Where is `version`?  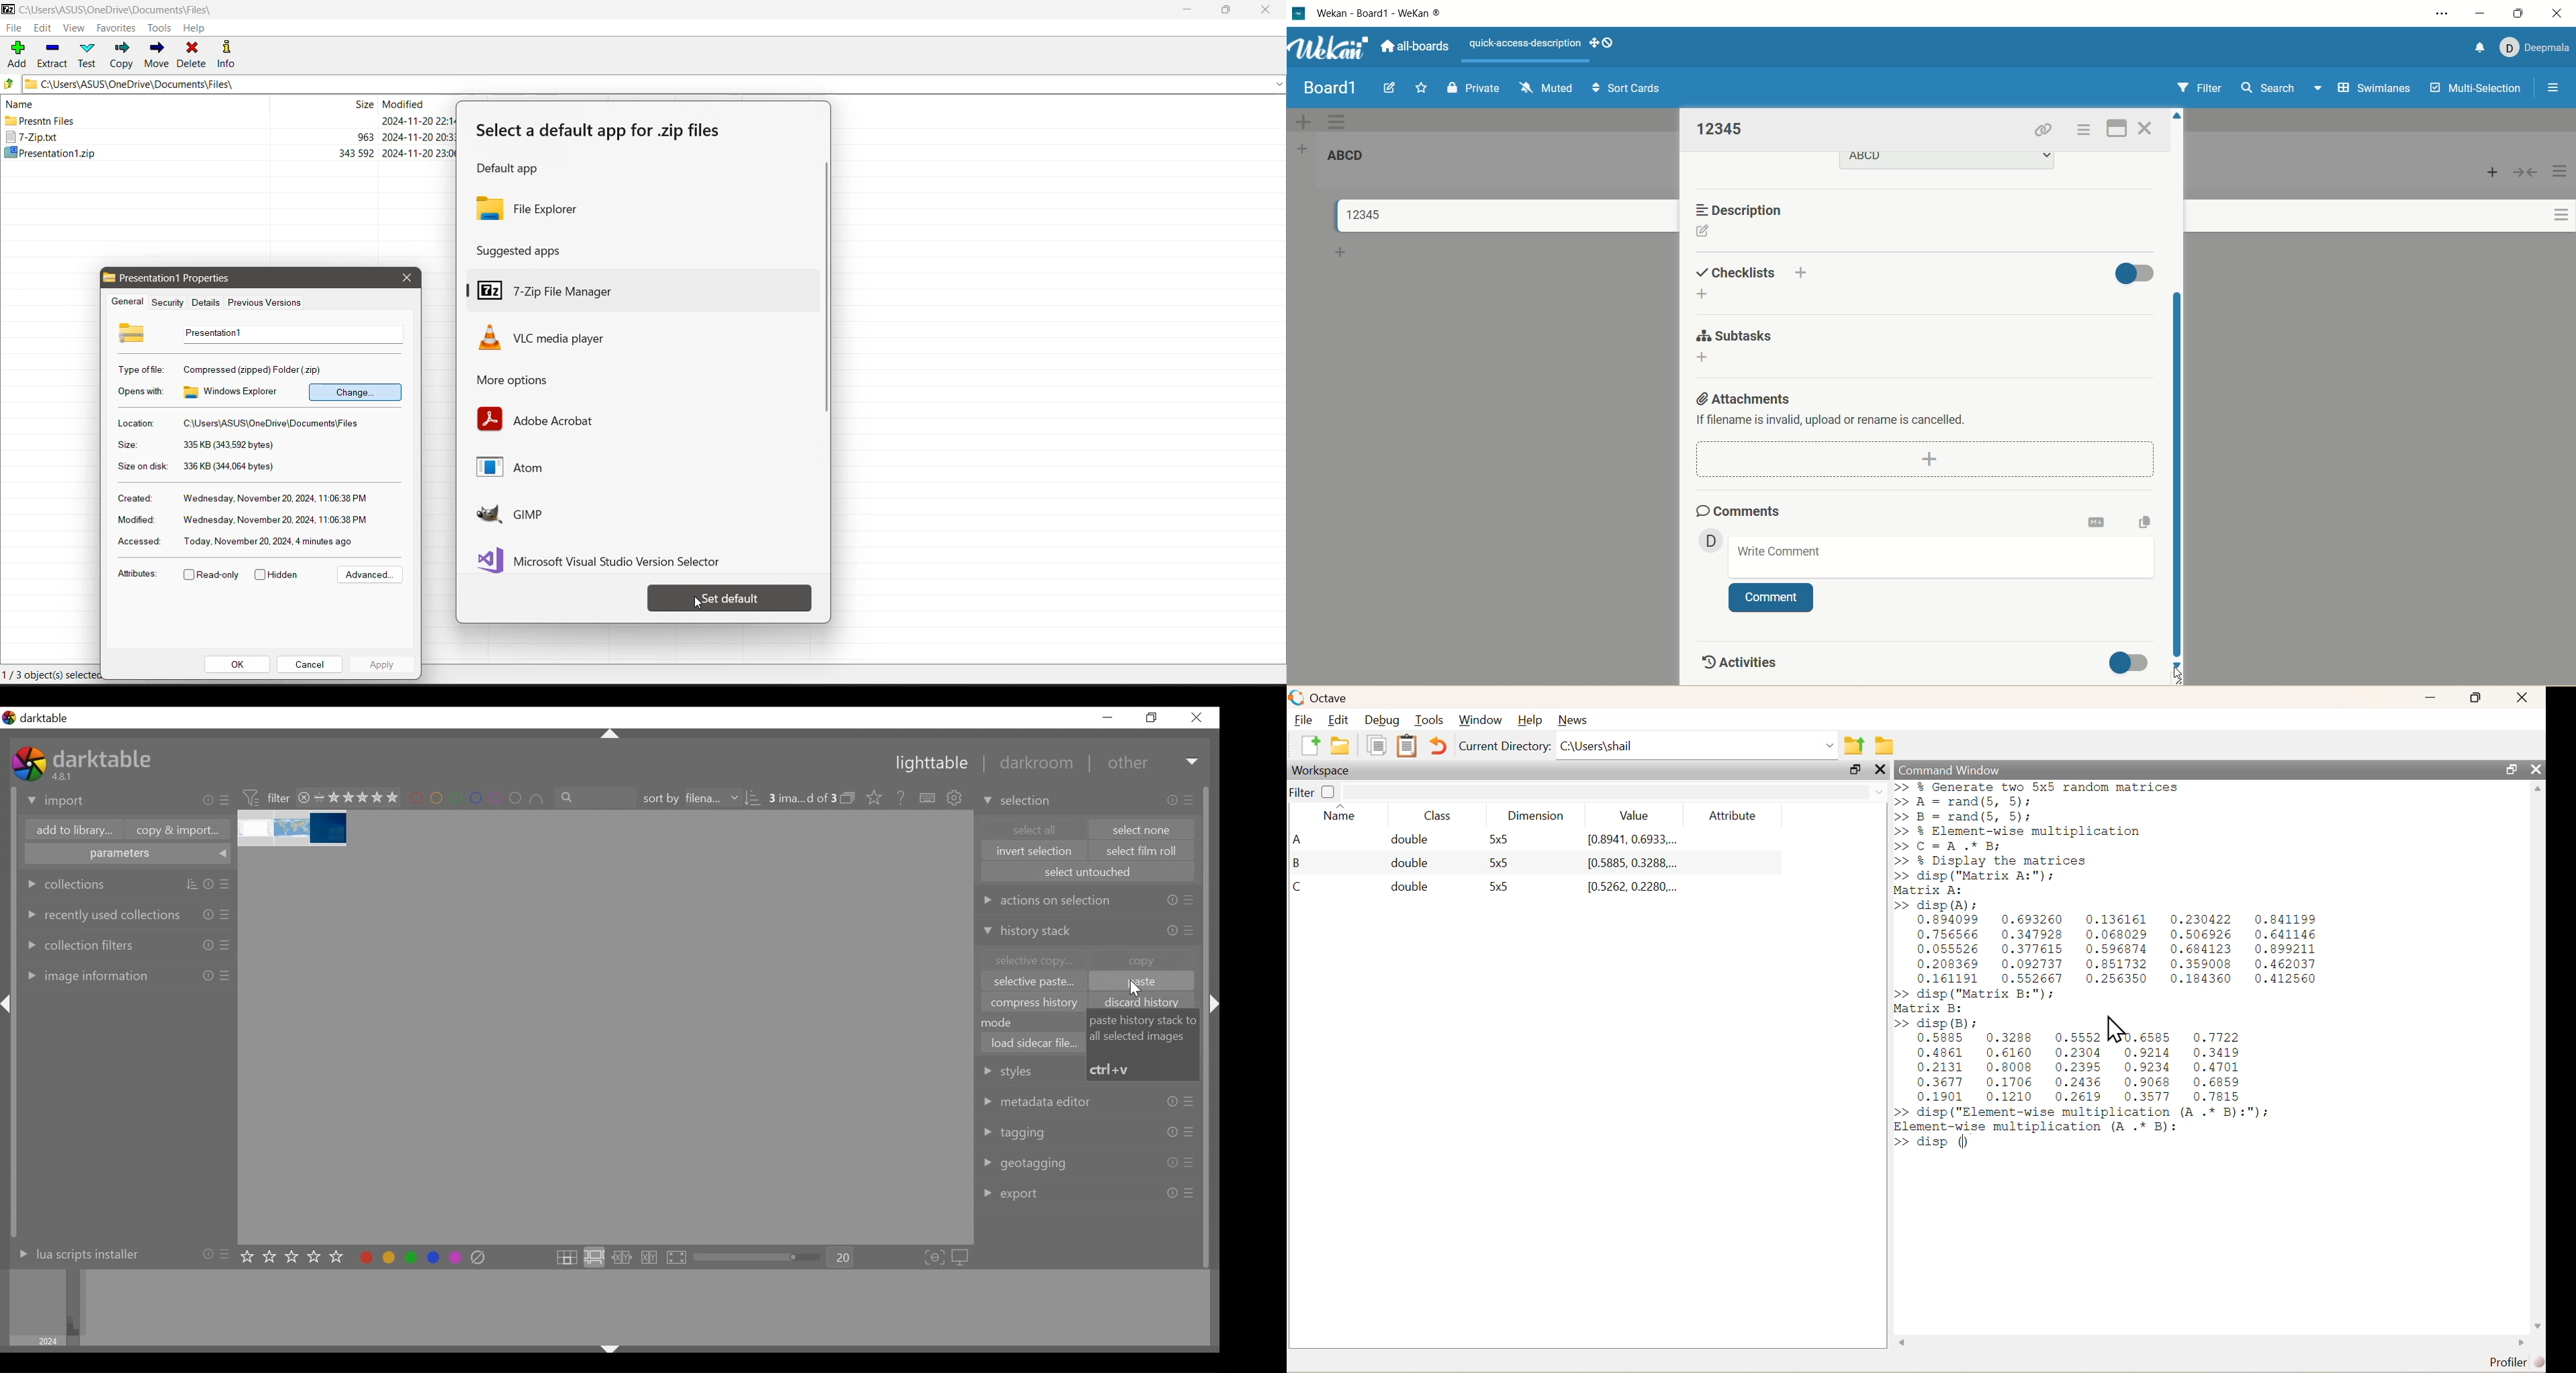
version is located at coordinates (64, 776).